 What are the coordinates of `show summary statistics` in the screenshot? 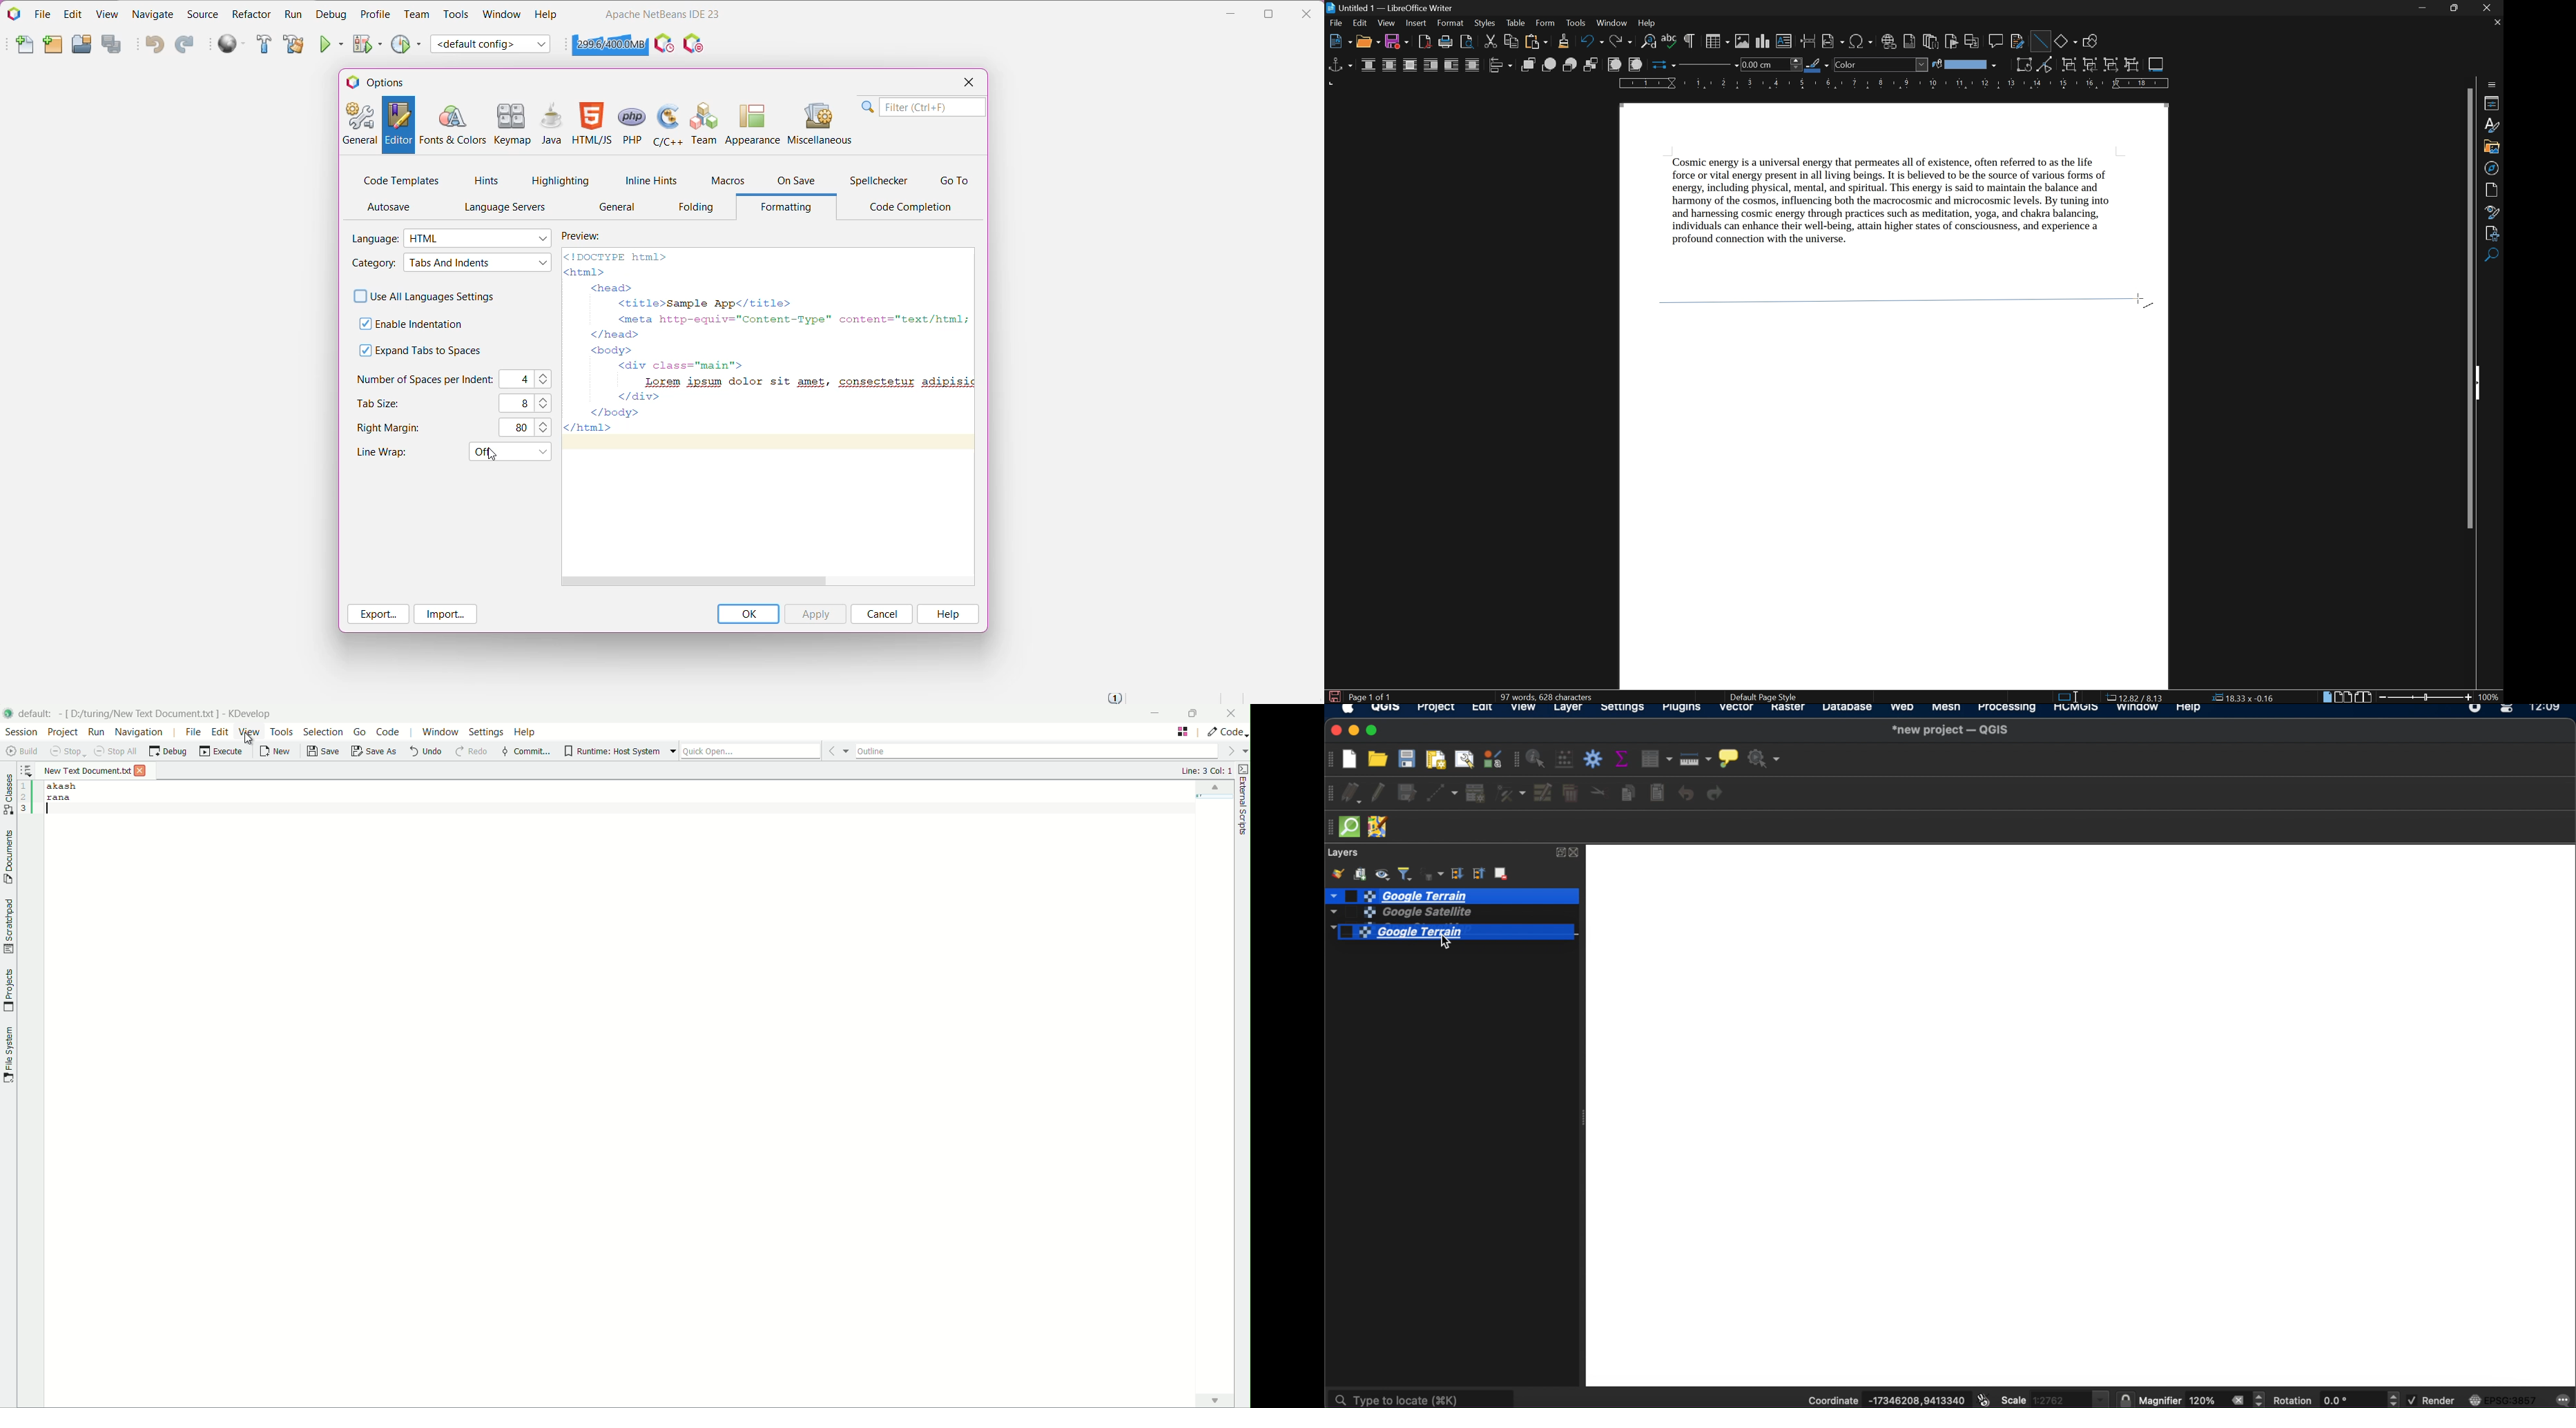 It's located at (1624, 759).